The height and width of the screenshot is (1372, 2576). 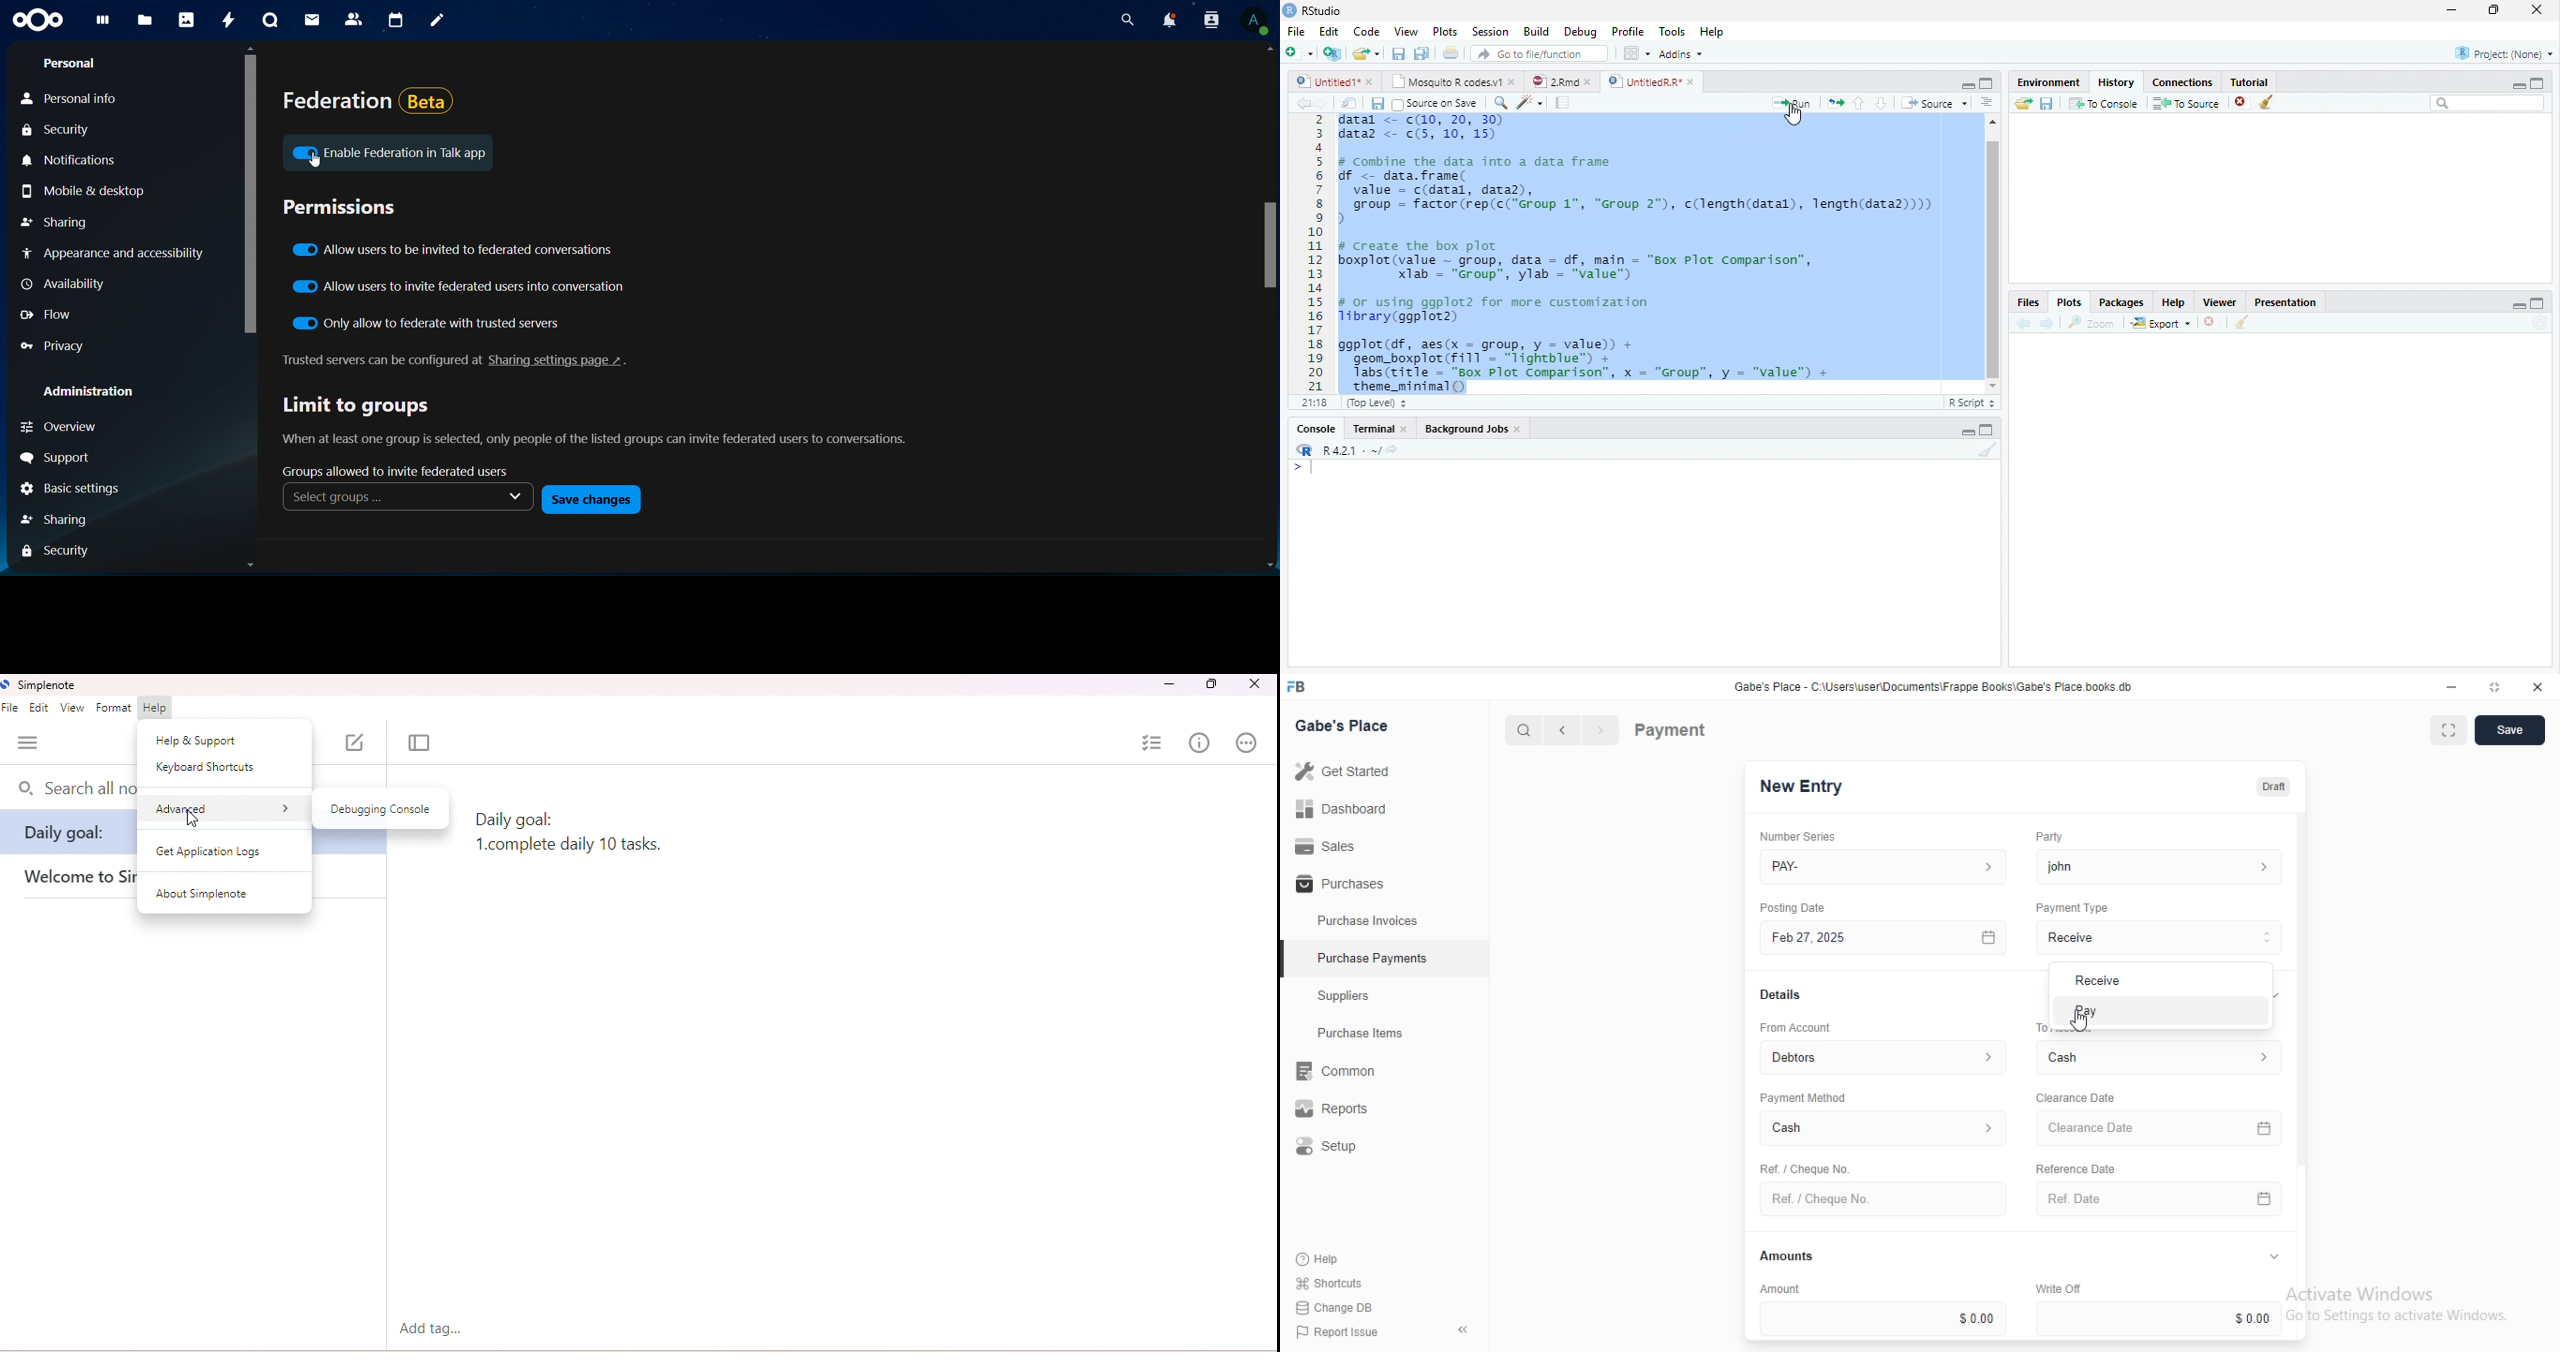 What do you see at coordinates (1462, 1329) in the screenshot?
I see `collapse sidebar` at bounding box center [1462, 1329].